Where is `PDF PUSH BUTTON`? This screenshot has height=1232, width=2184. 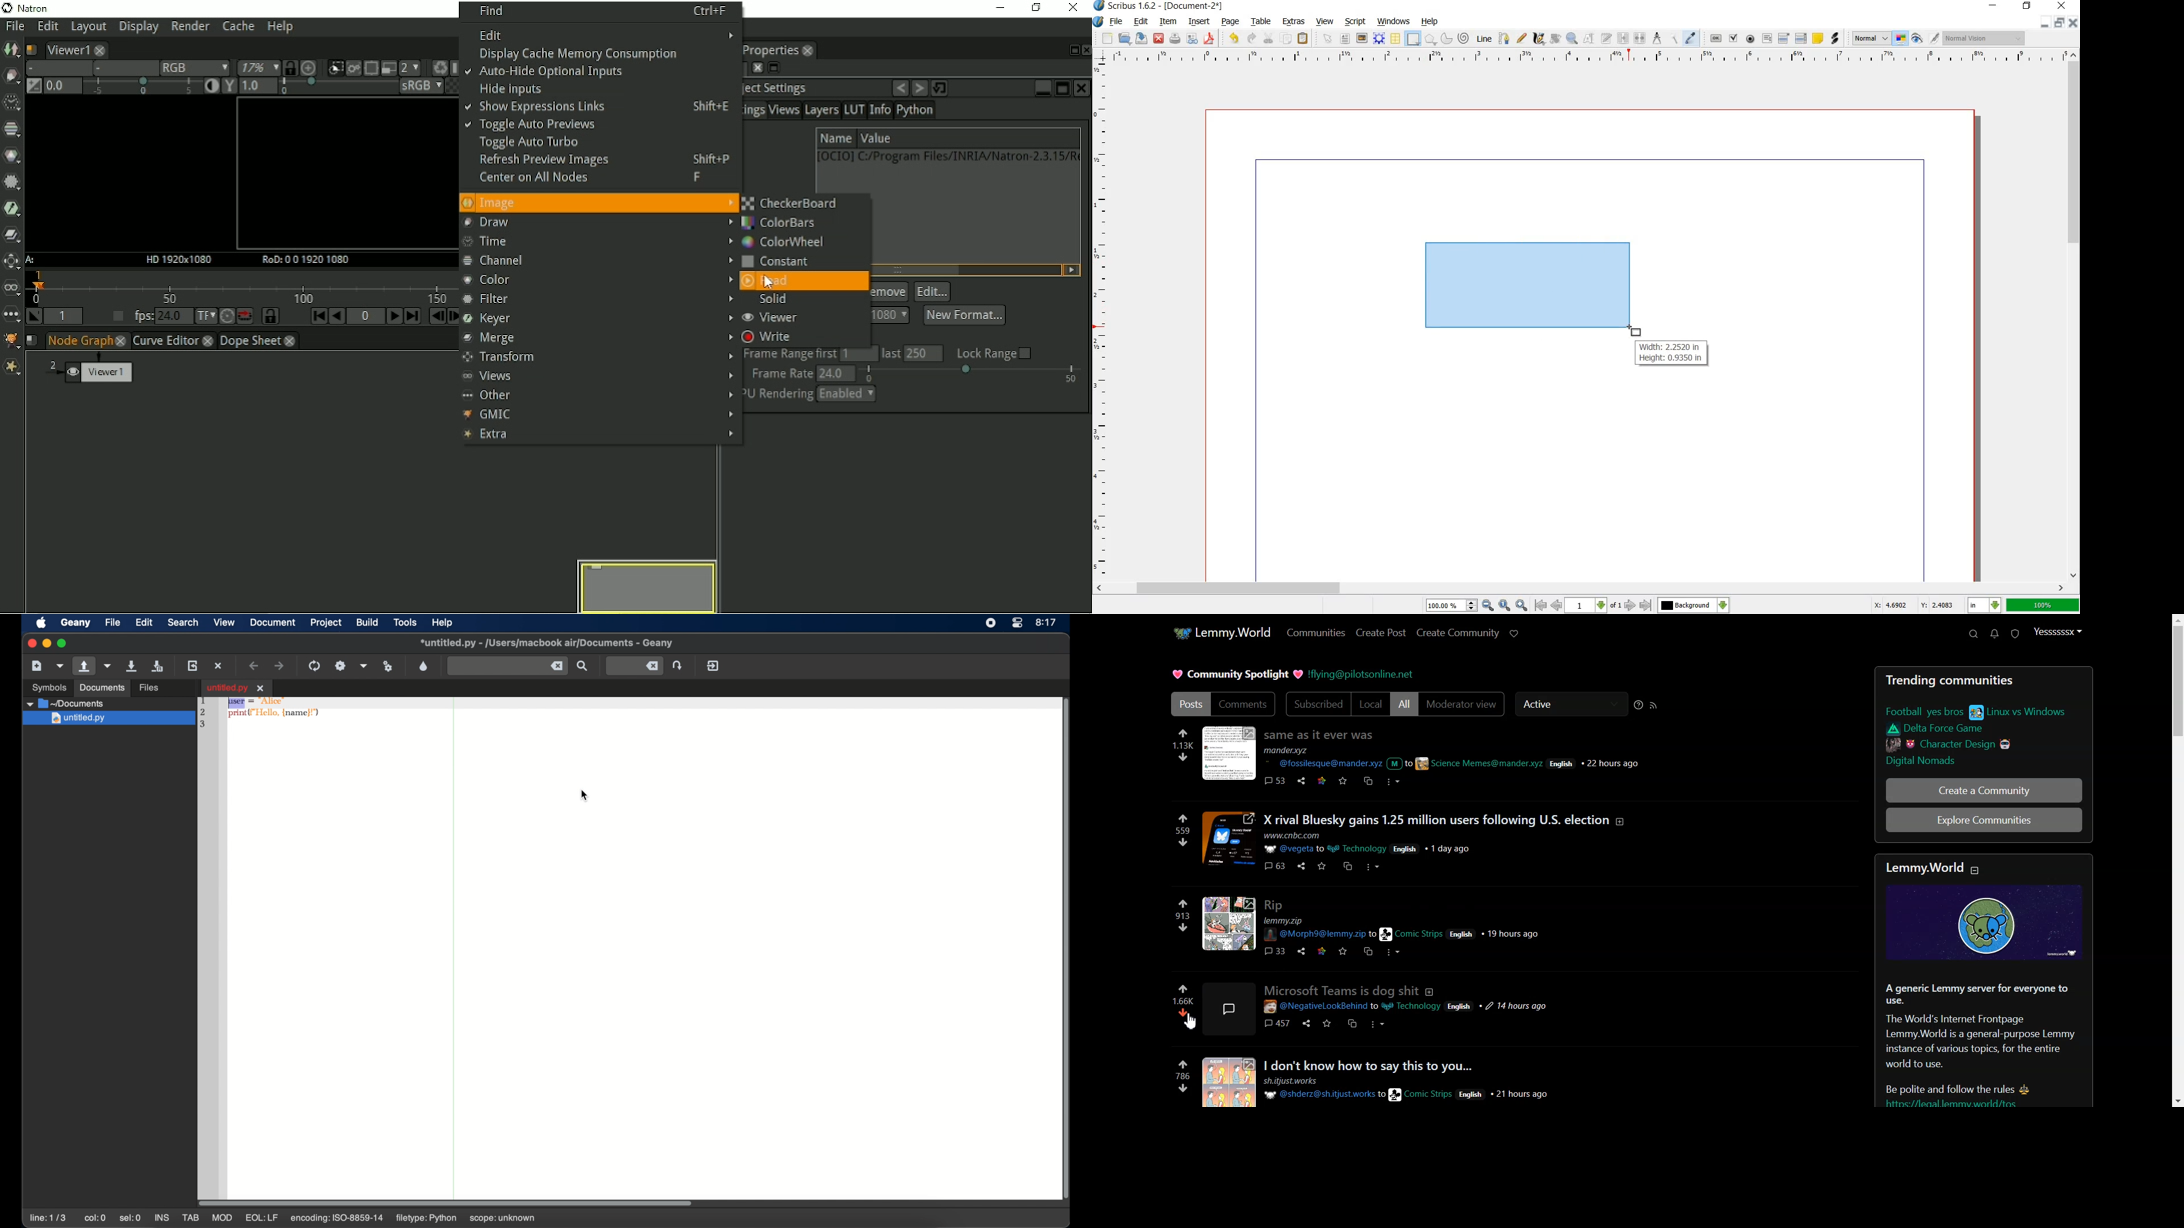 PDF PUSH BUTTON is located at coordinates (1714, 38).